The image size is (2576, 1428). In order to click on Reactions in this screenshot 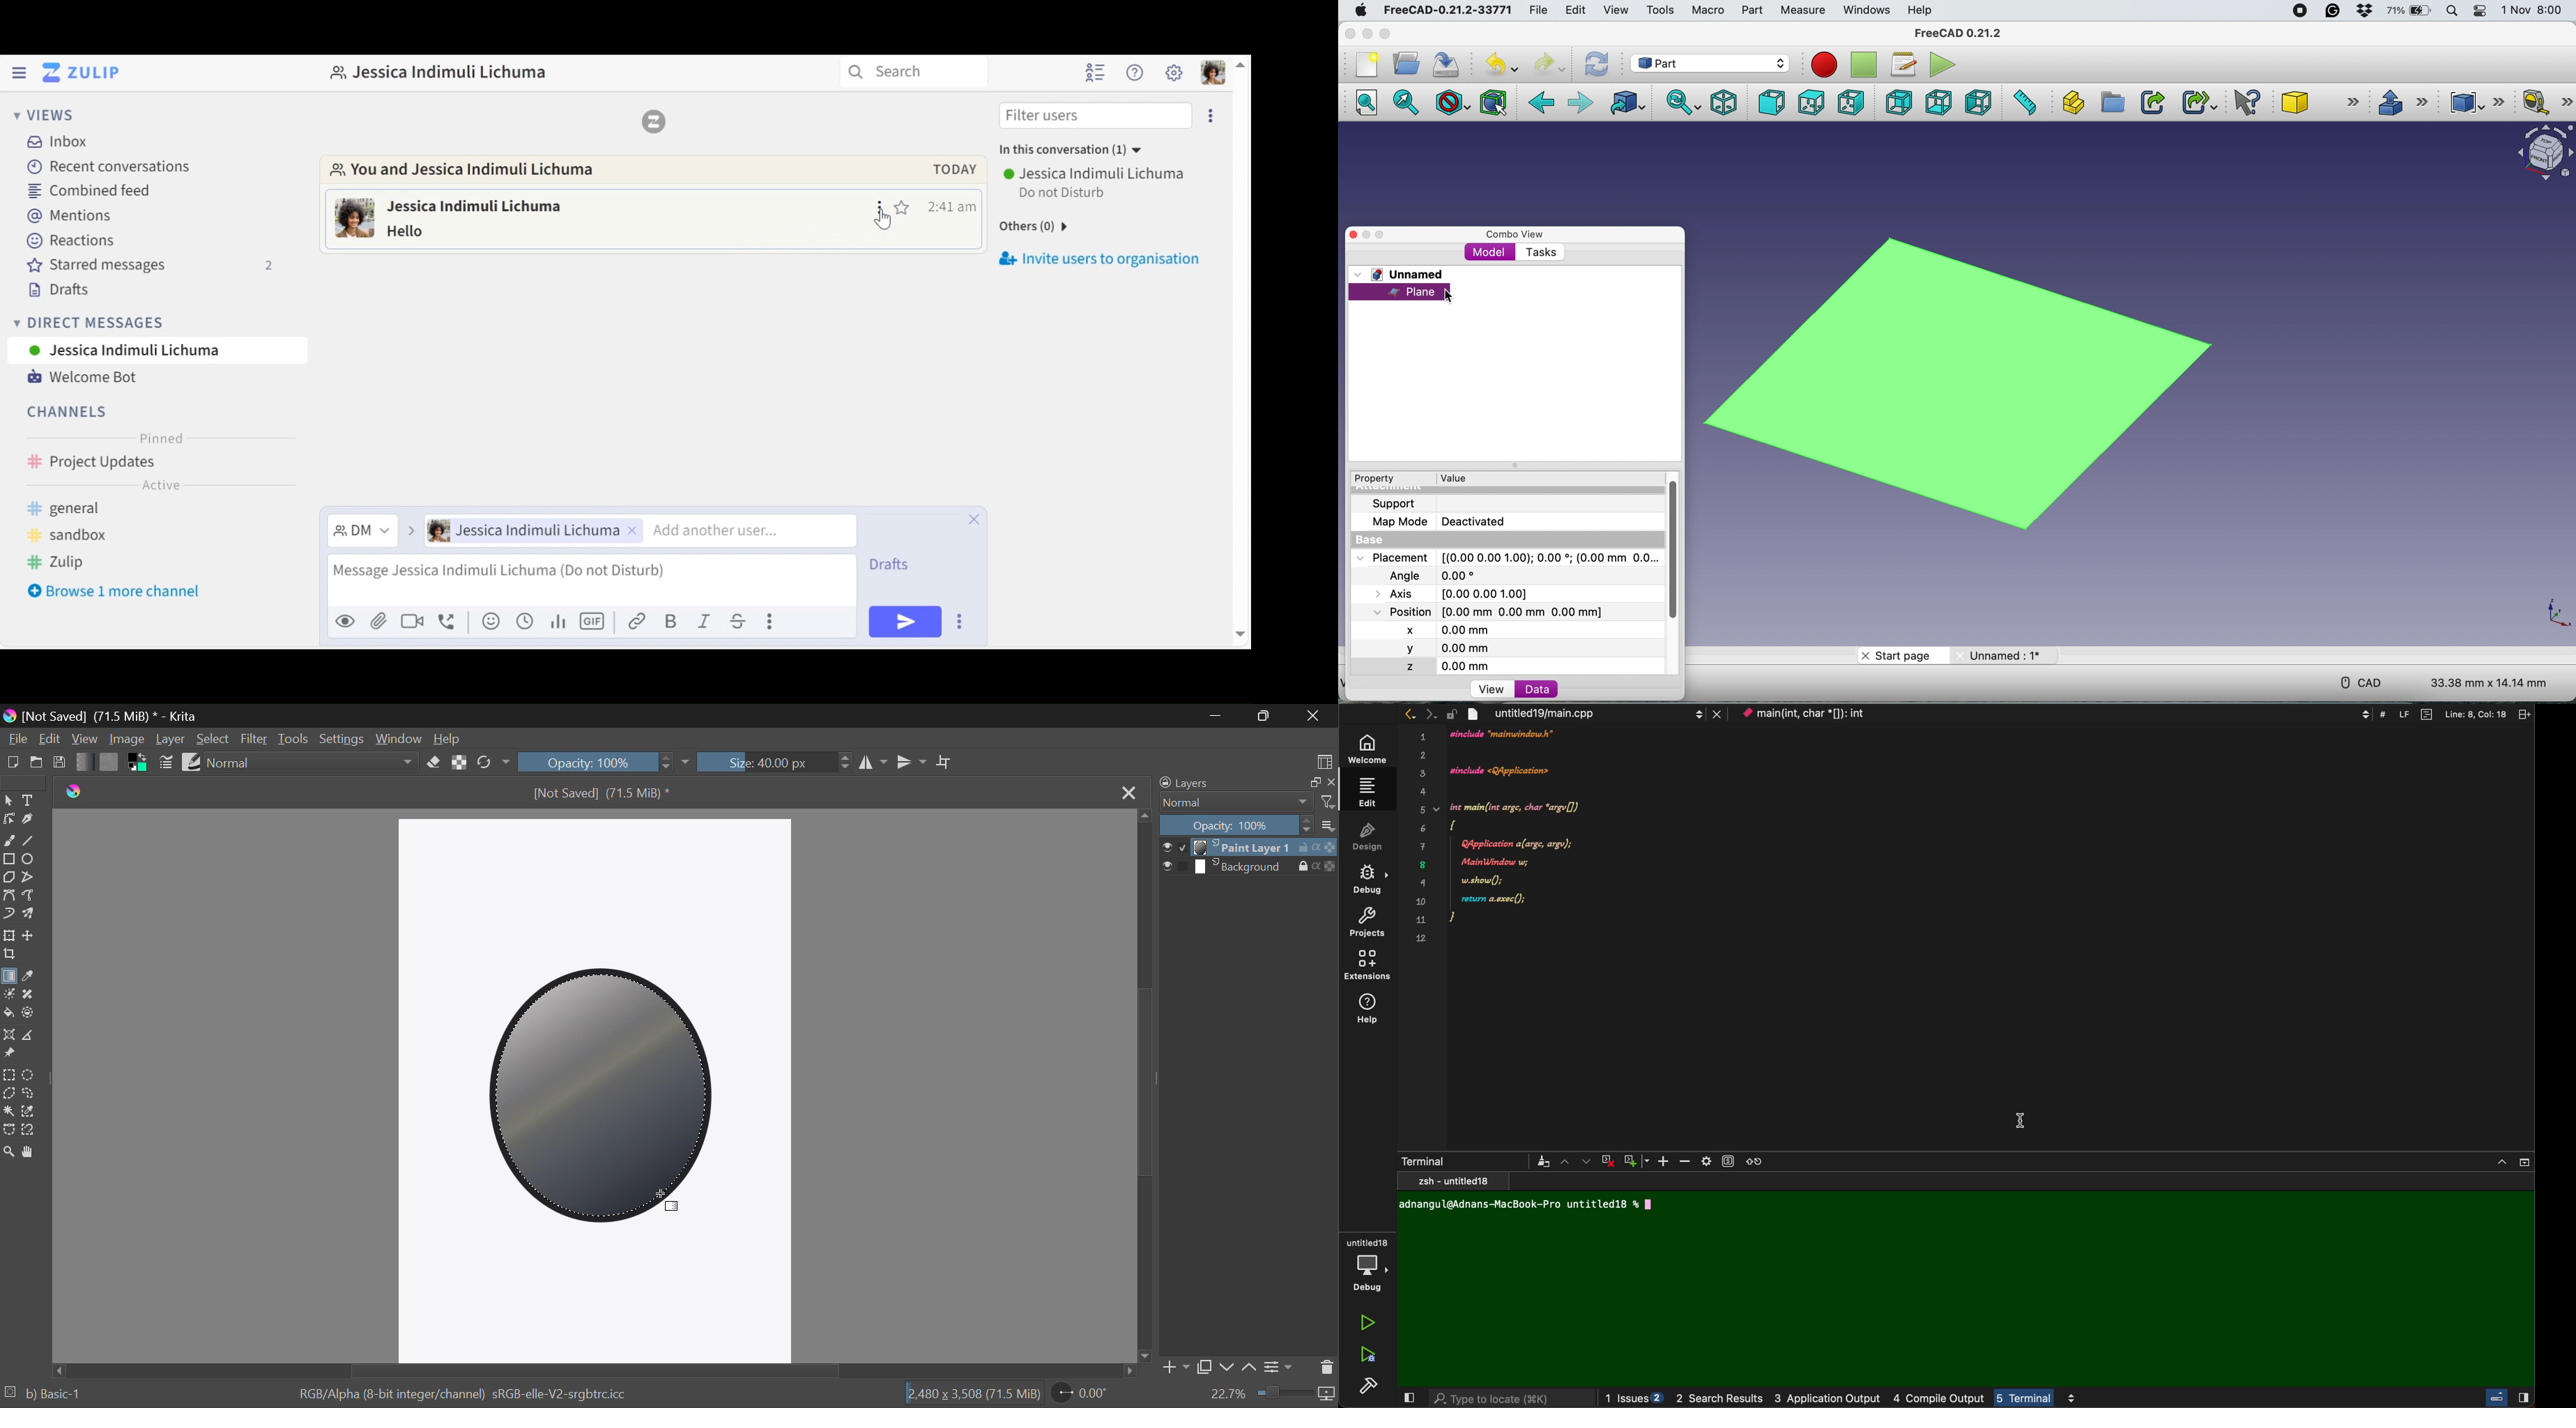, I will do `click(68, 241)`.